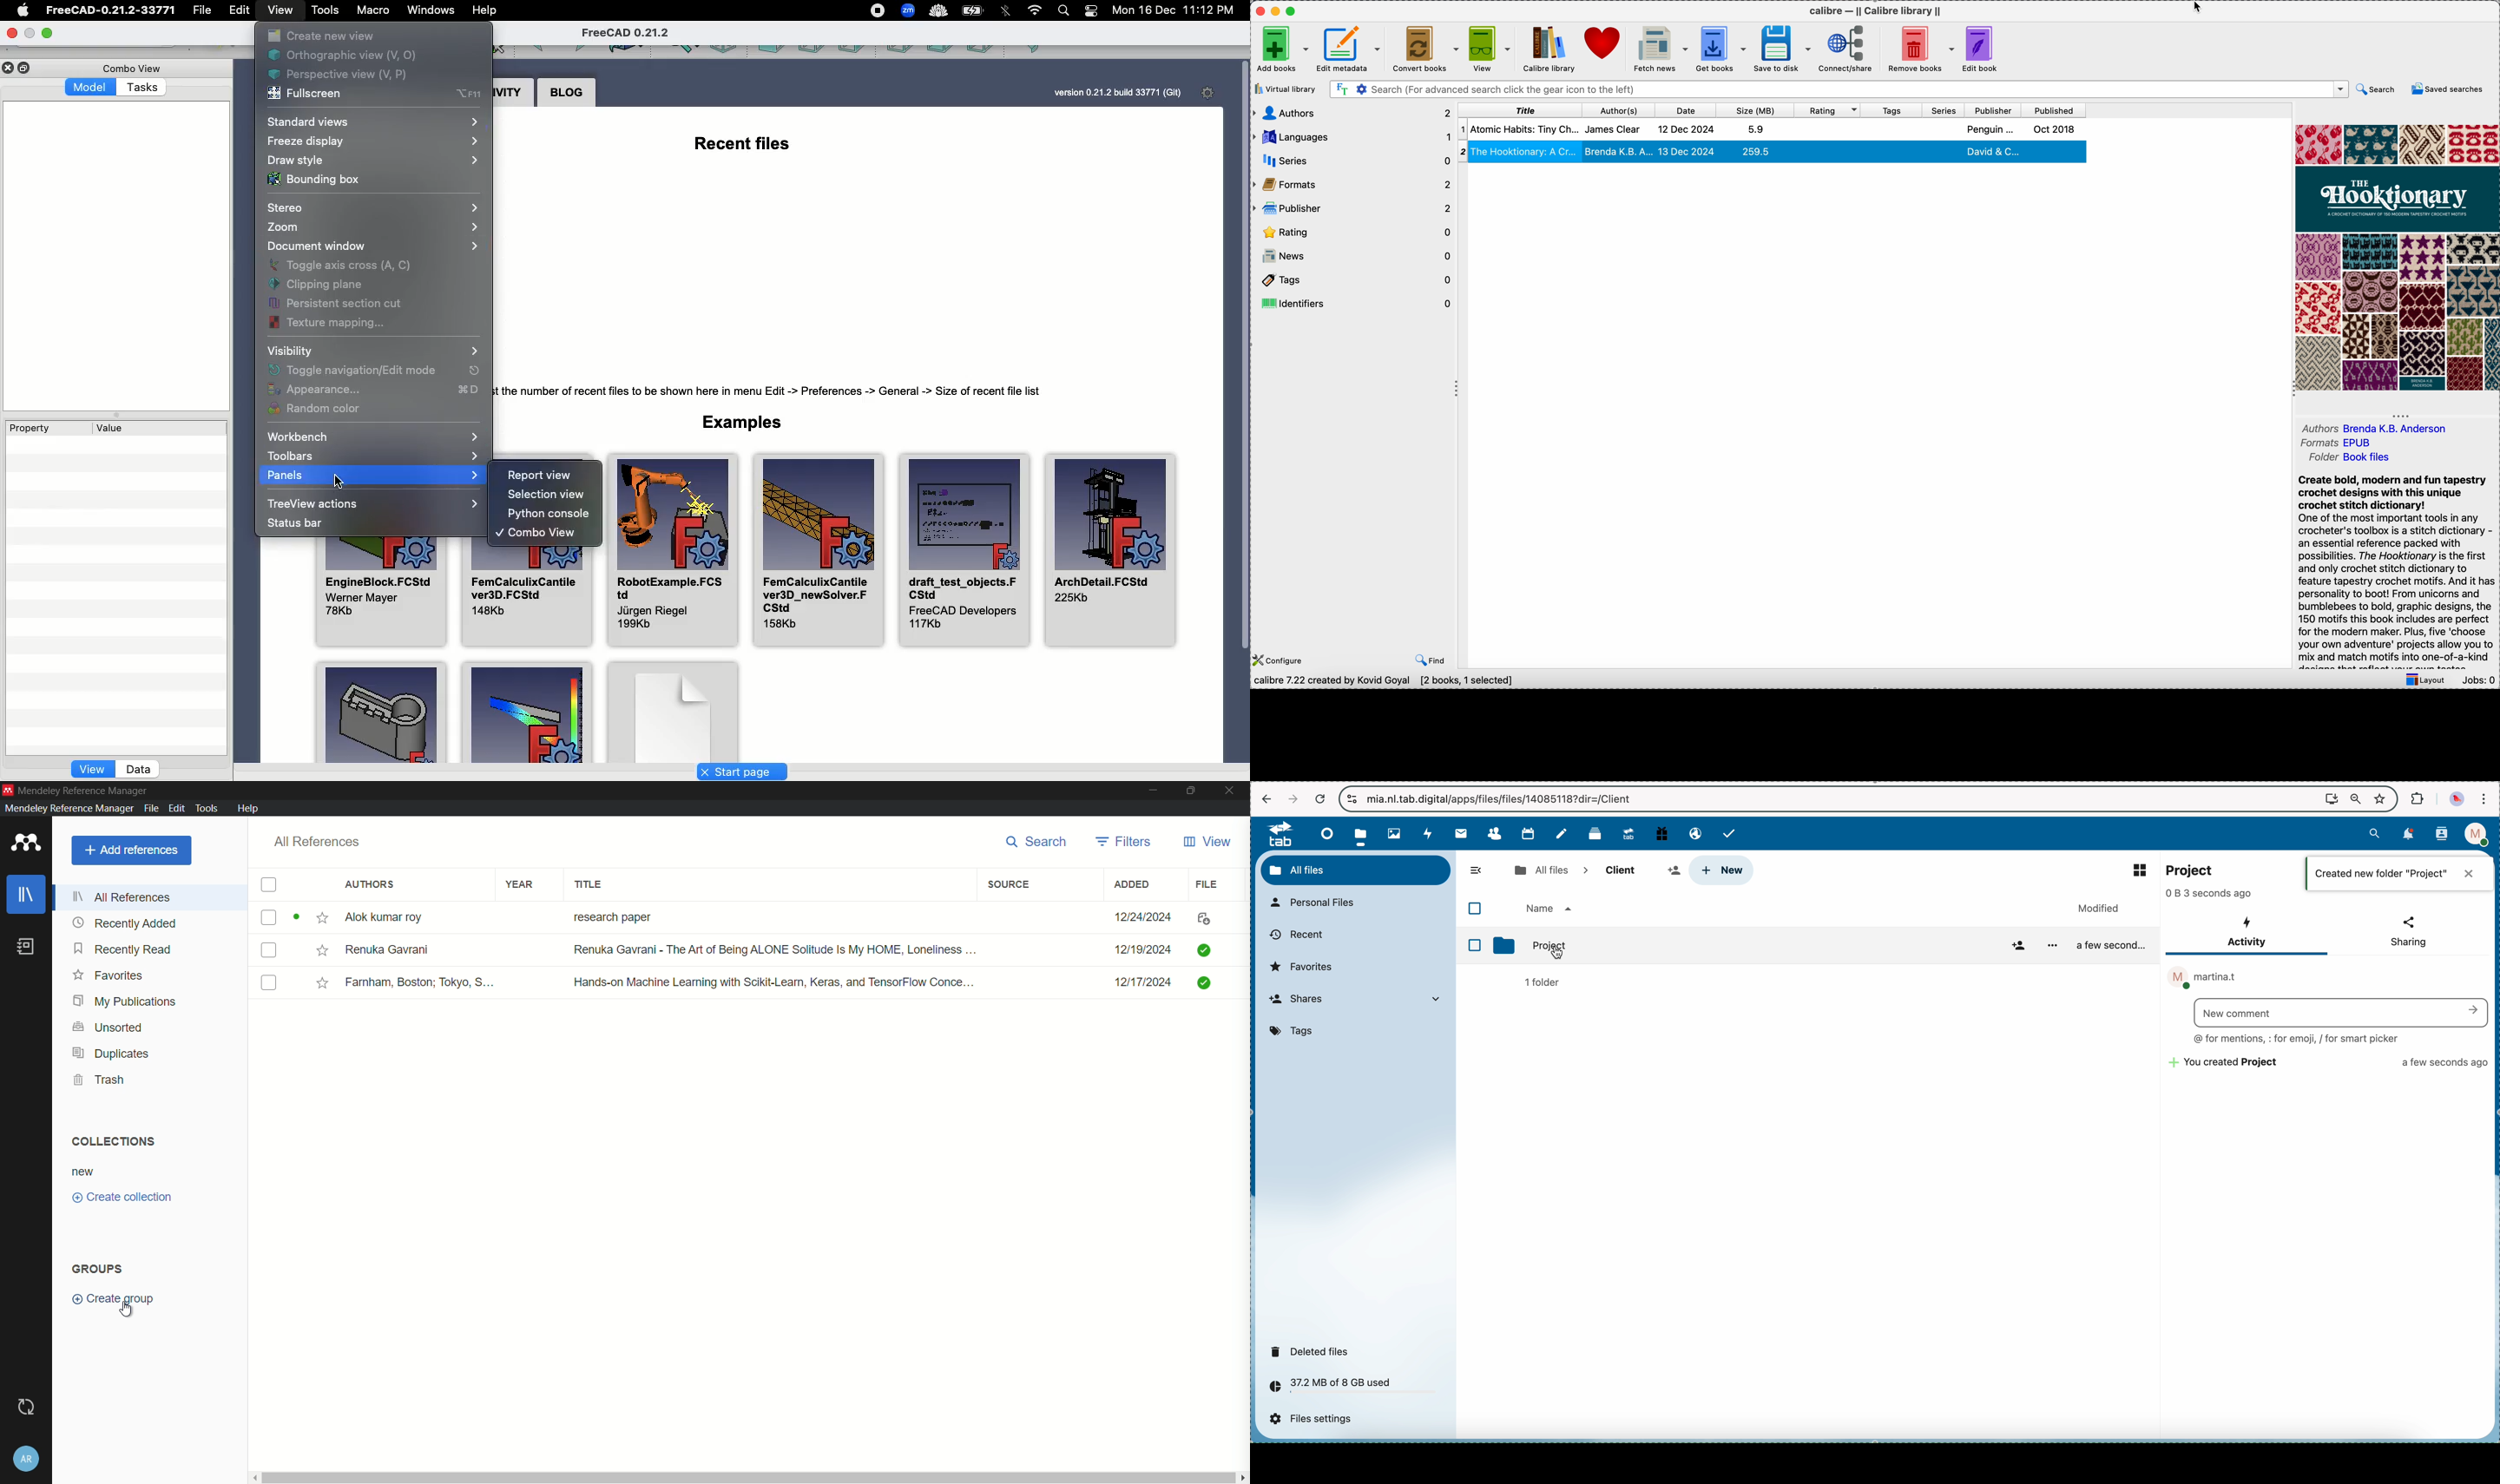 The height and width of the screenshot is (1484, 2520). Describe the element at coordinates (2445, 90) in the screenshot. I see `saved searches` at that location.